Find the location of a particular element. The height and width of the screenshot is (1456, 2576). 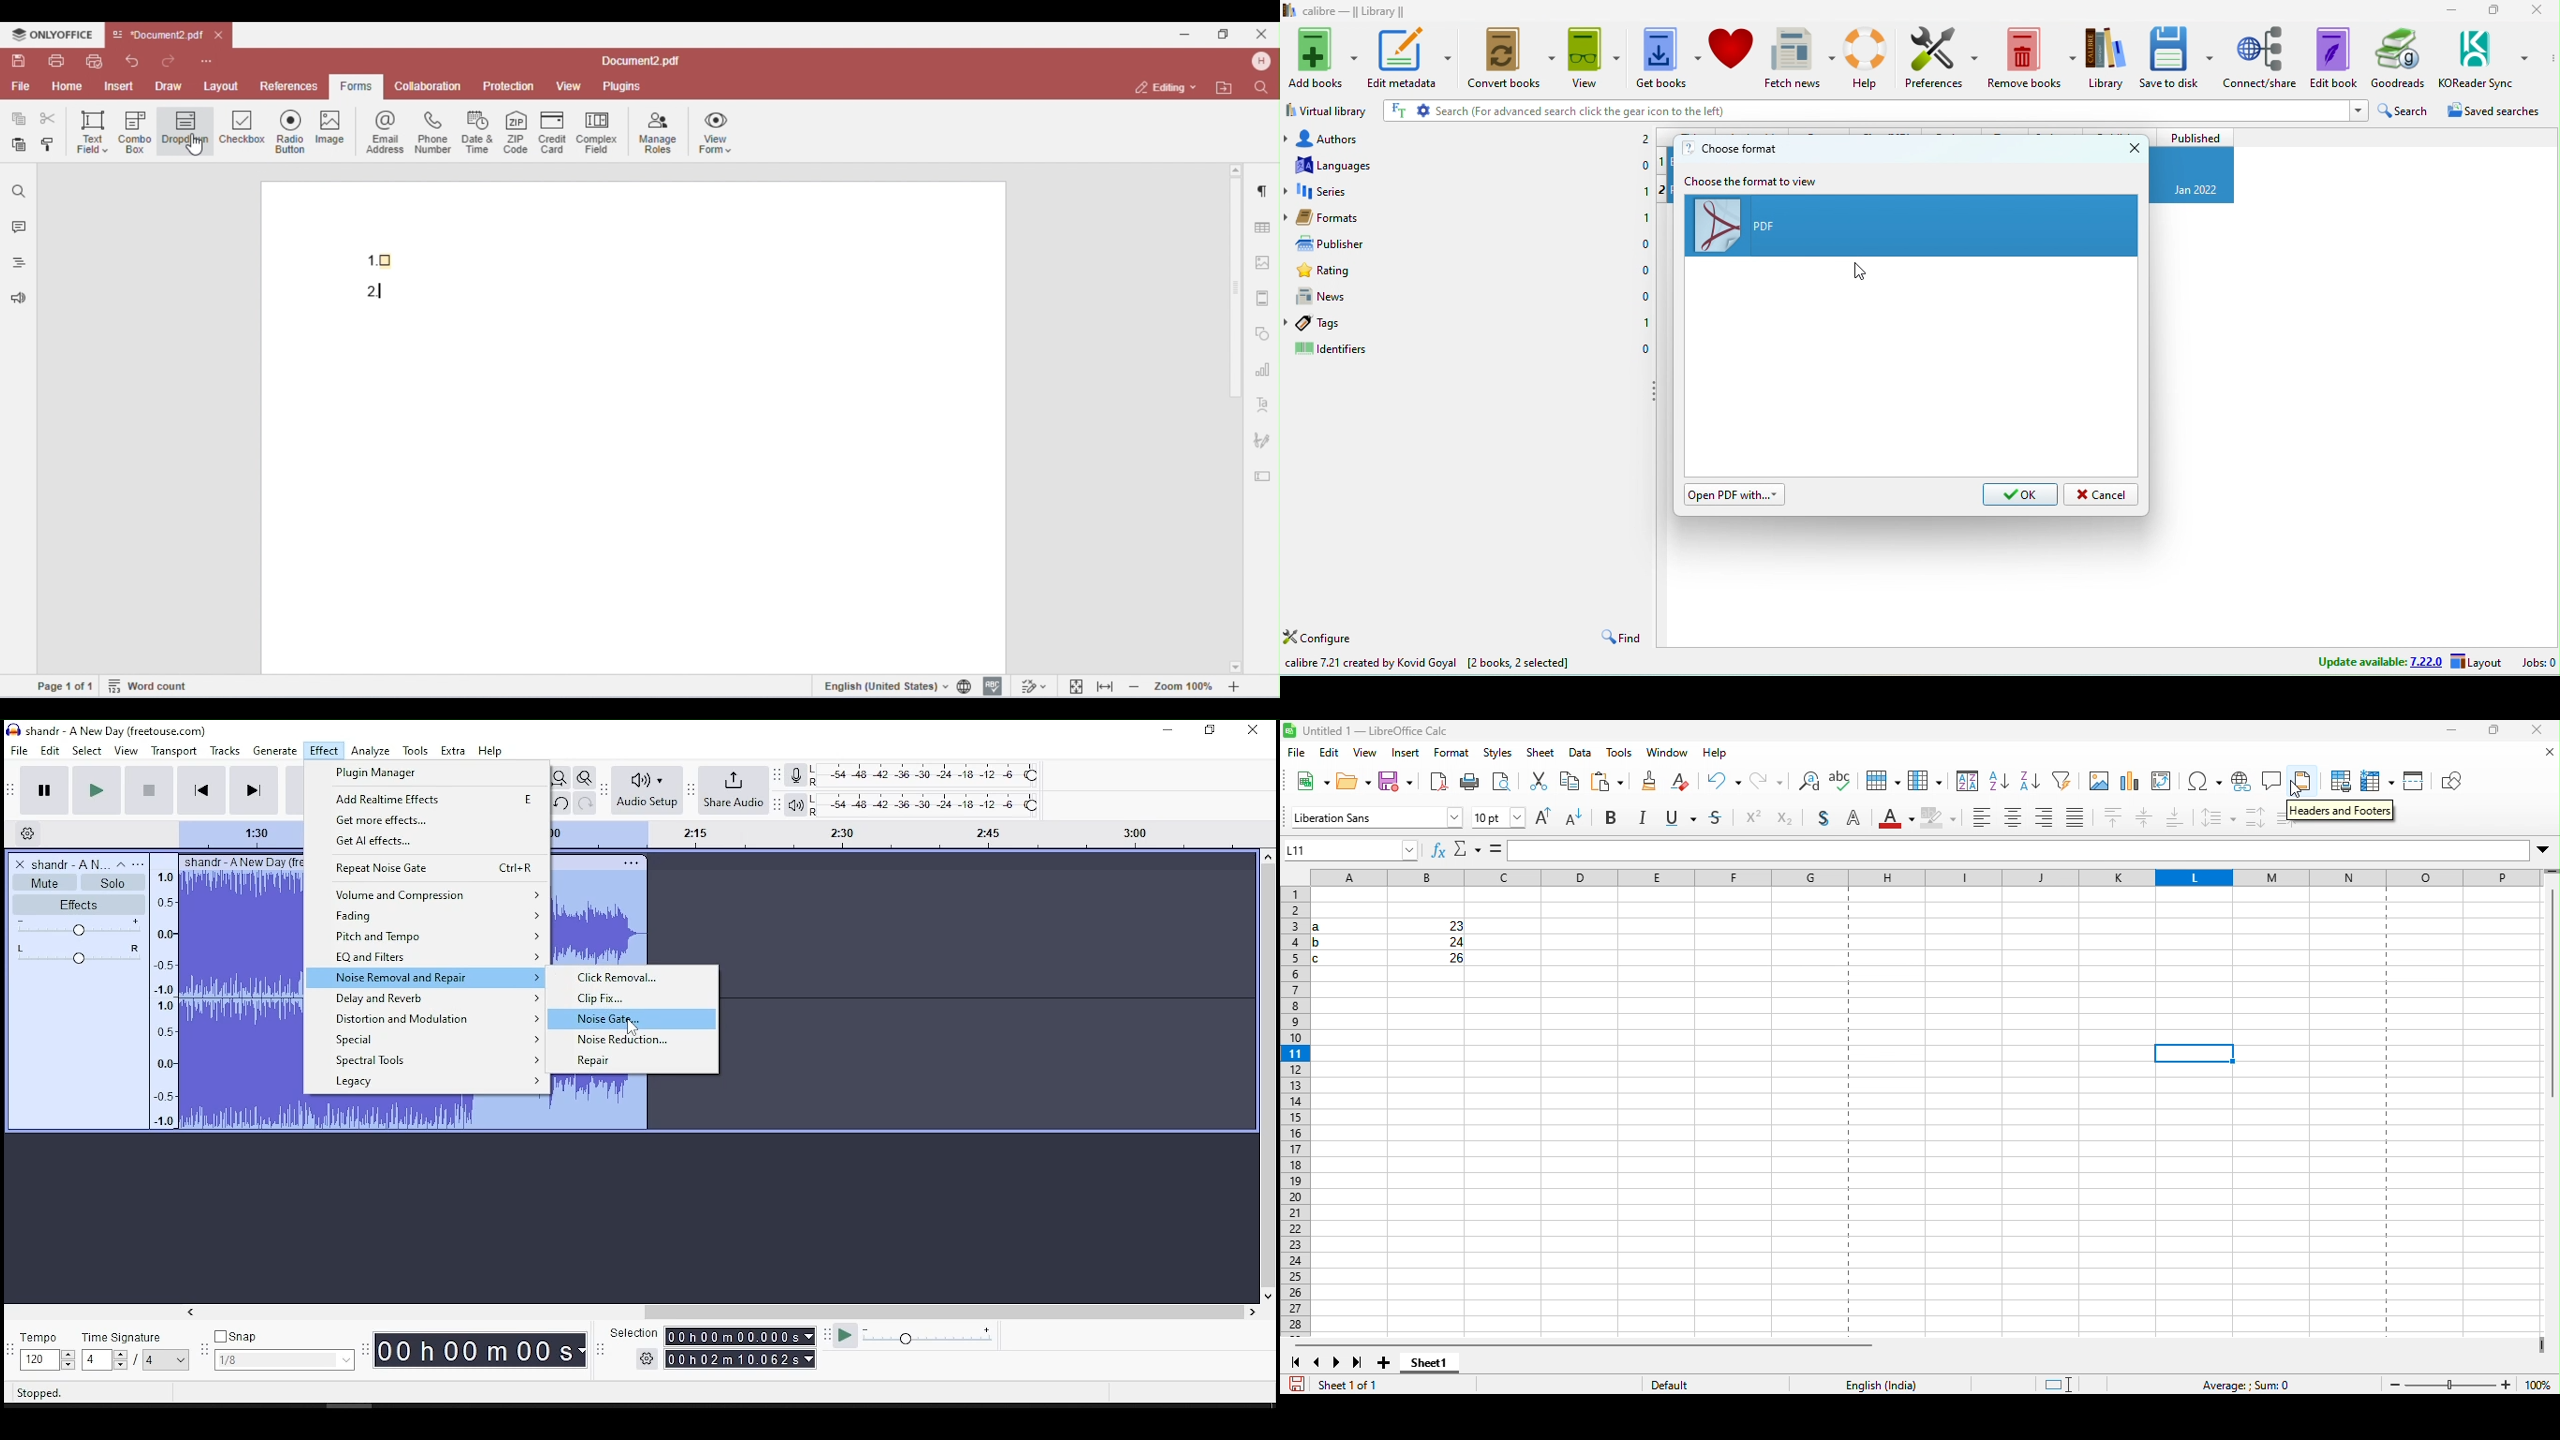

find is located at coordinates (1619, 638).